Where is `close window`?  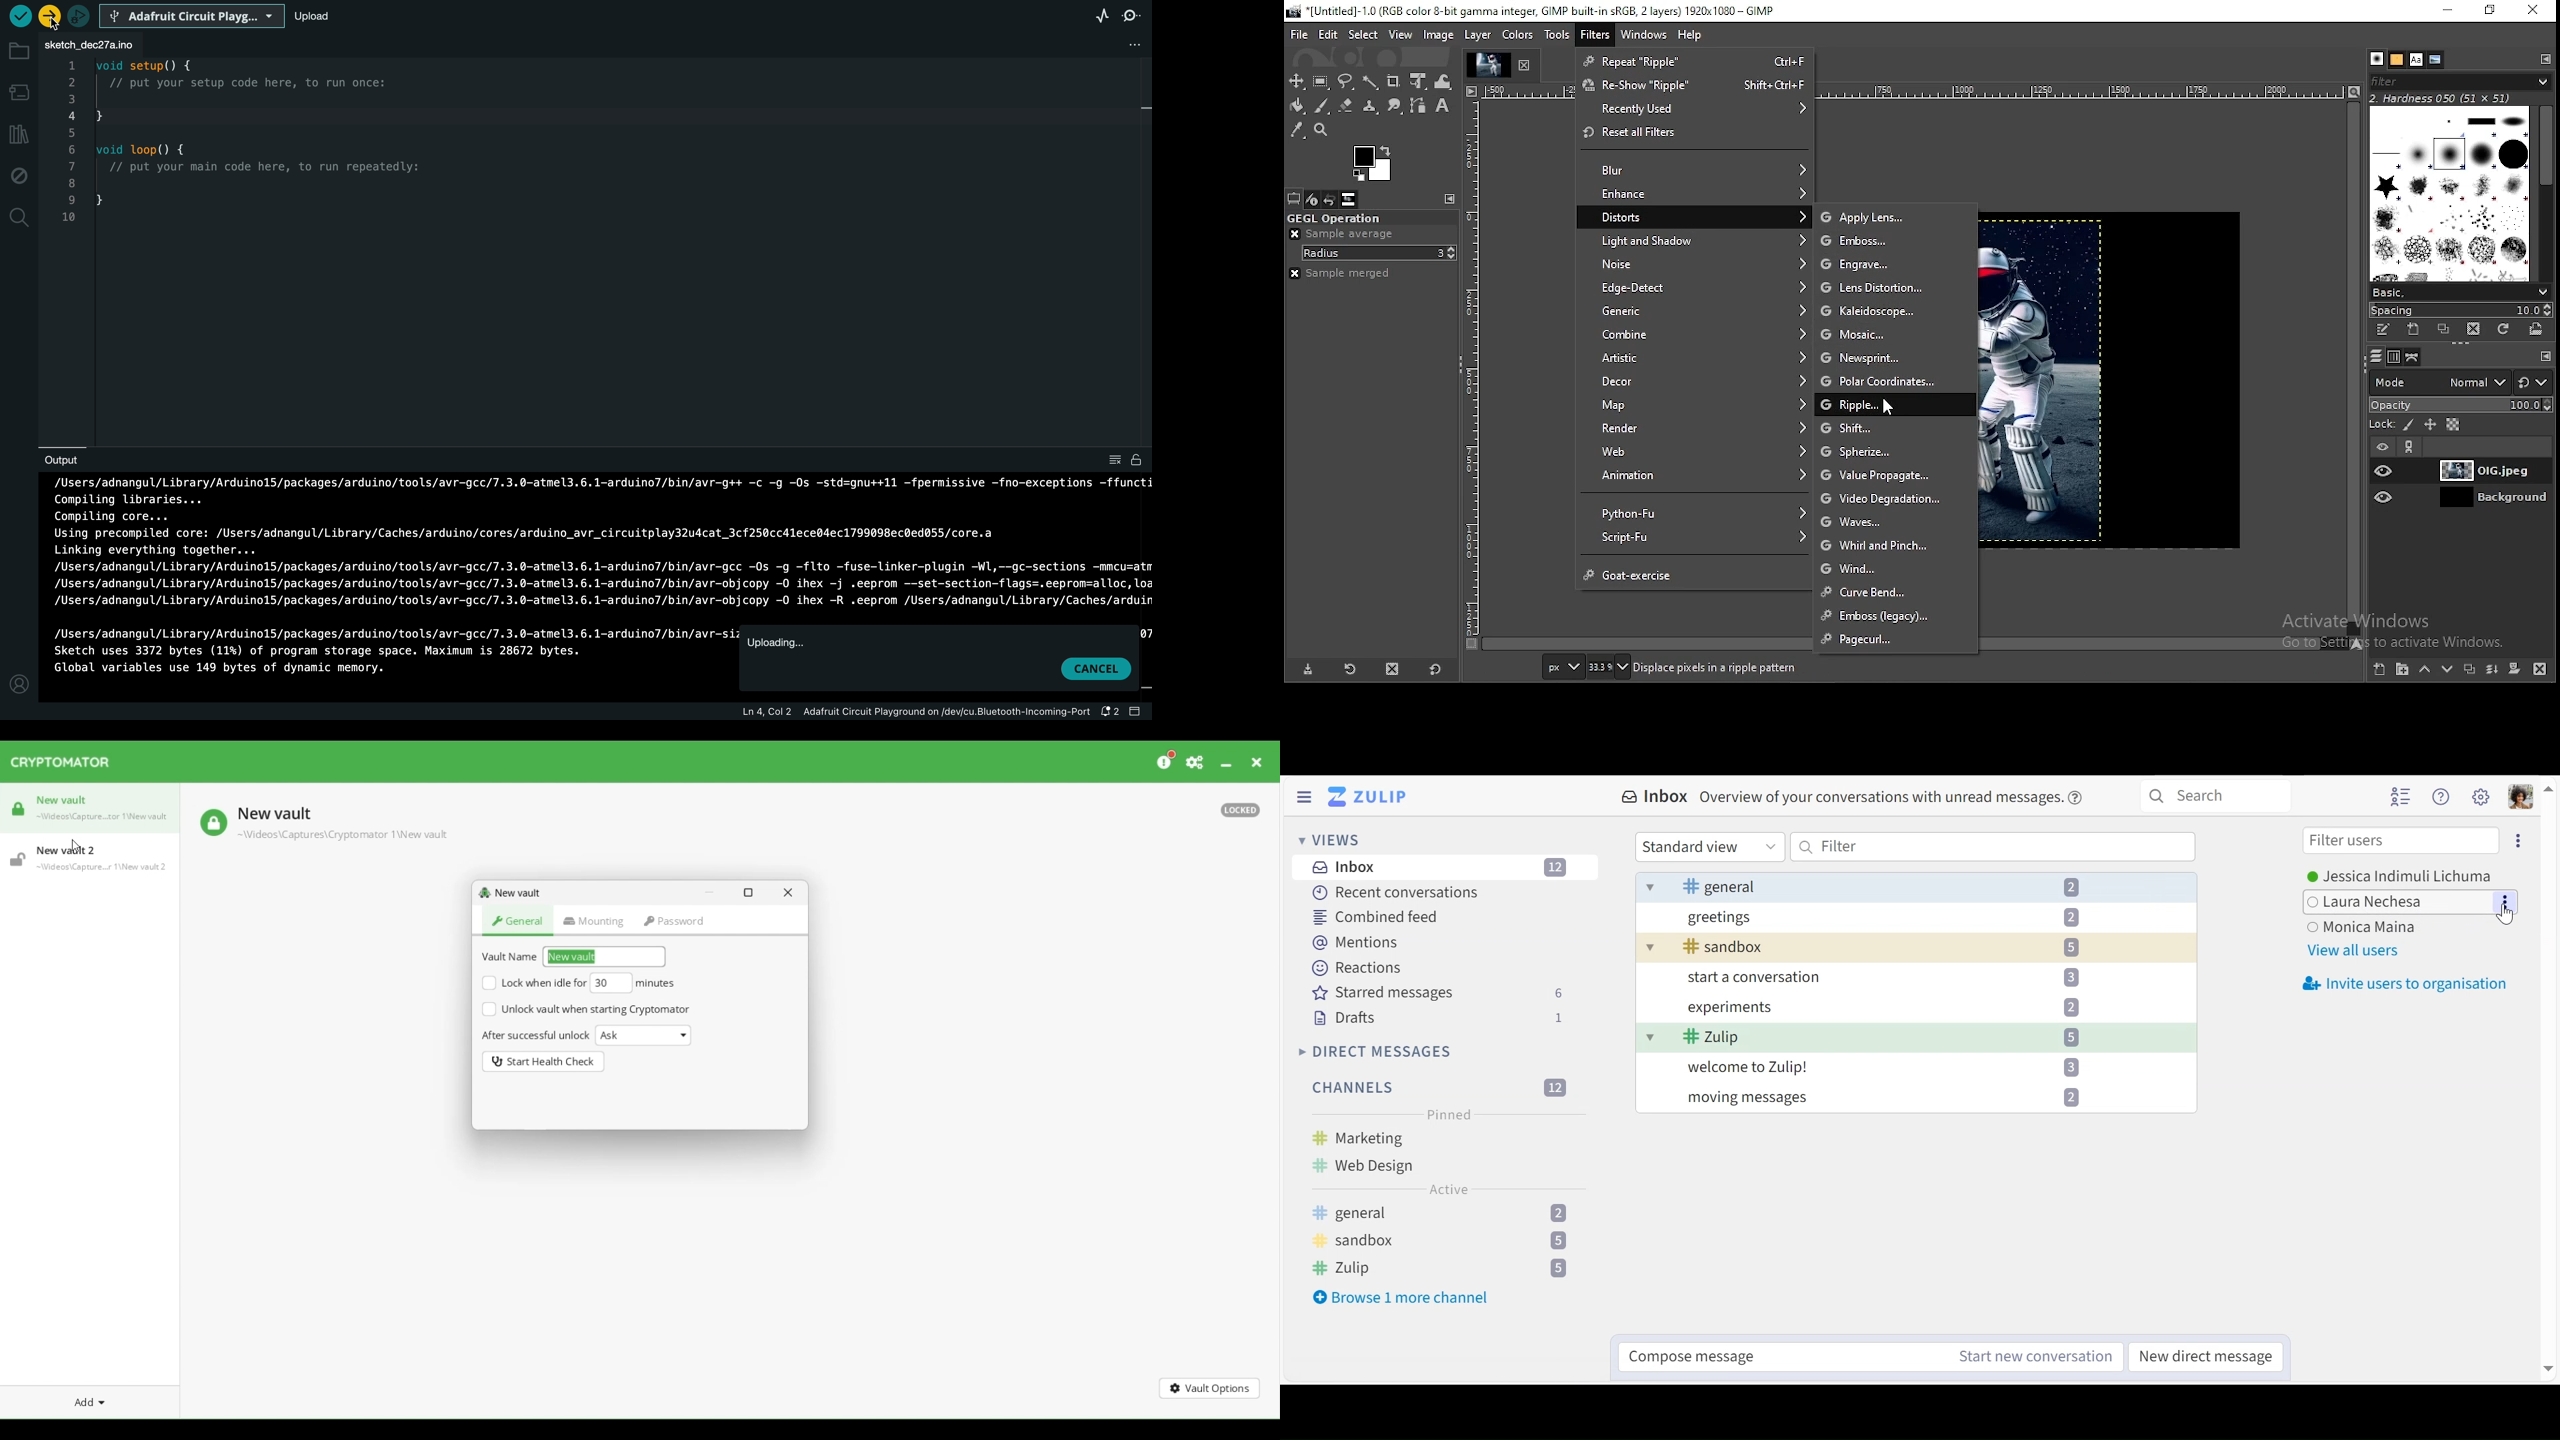 close window is located at coordinates (2535, 11).